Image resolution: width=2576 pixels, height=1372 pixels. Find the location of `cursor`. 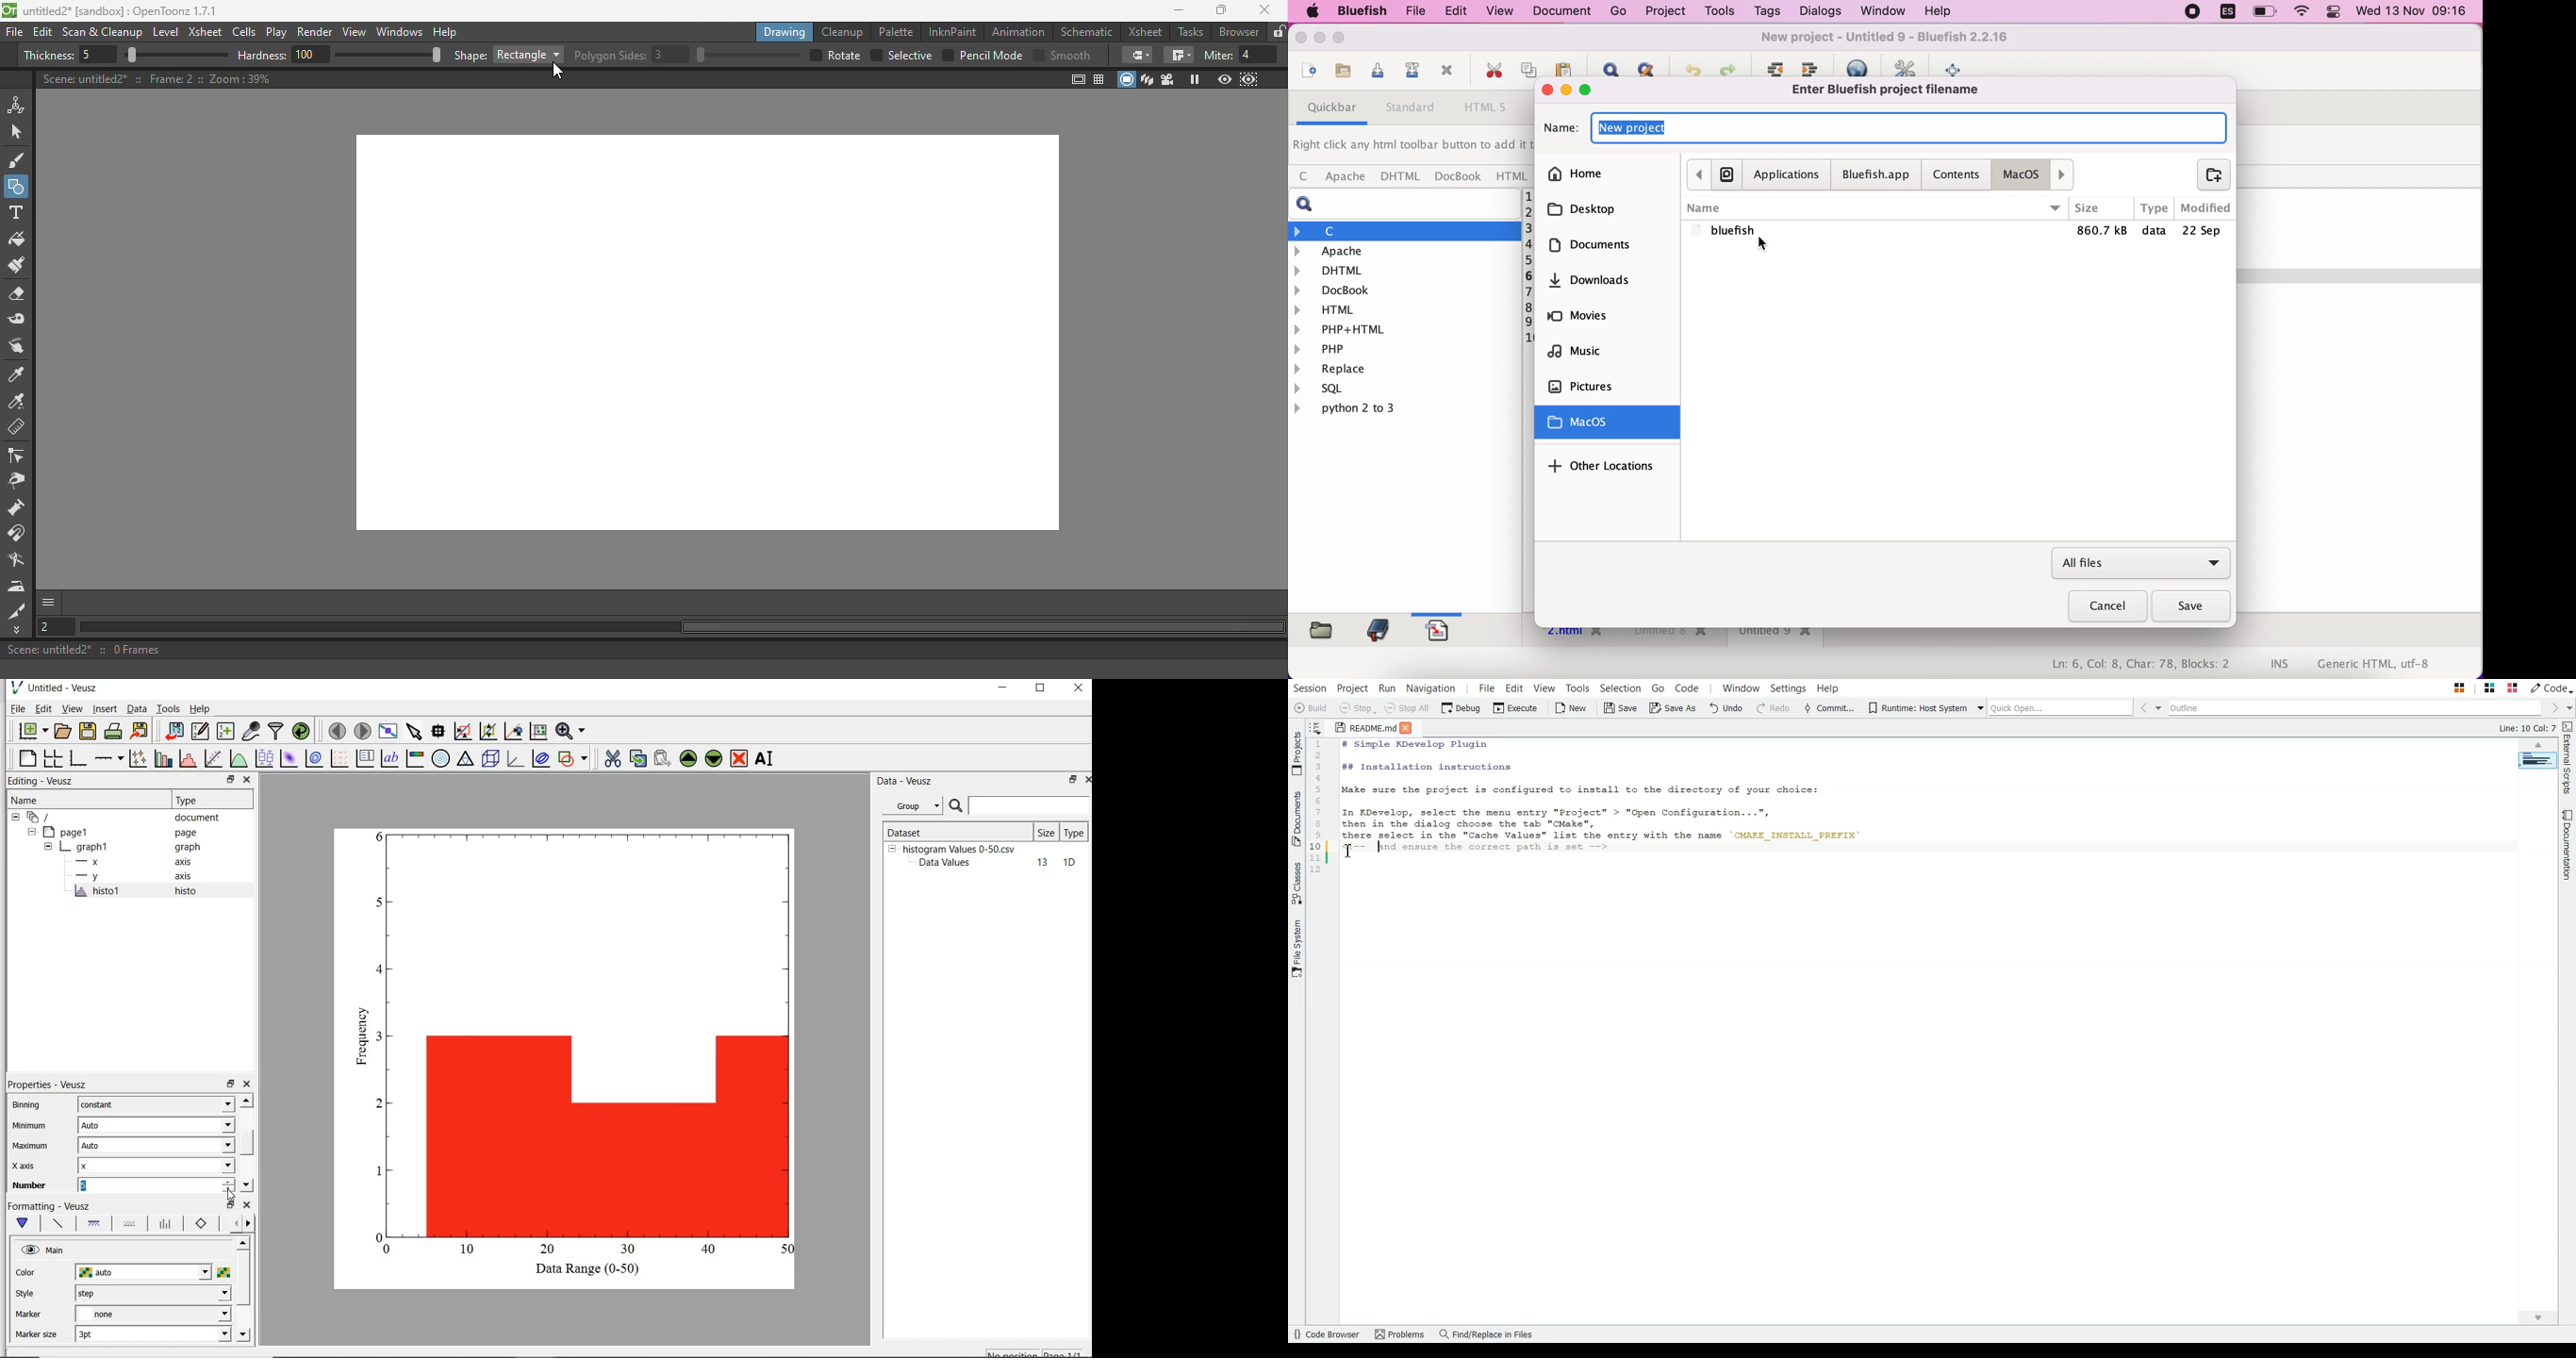

cursor is located at coordinates (1762, 246).